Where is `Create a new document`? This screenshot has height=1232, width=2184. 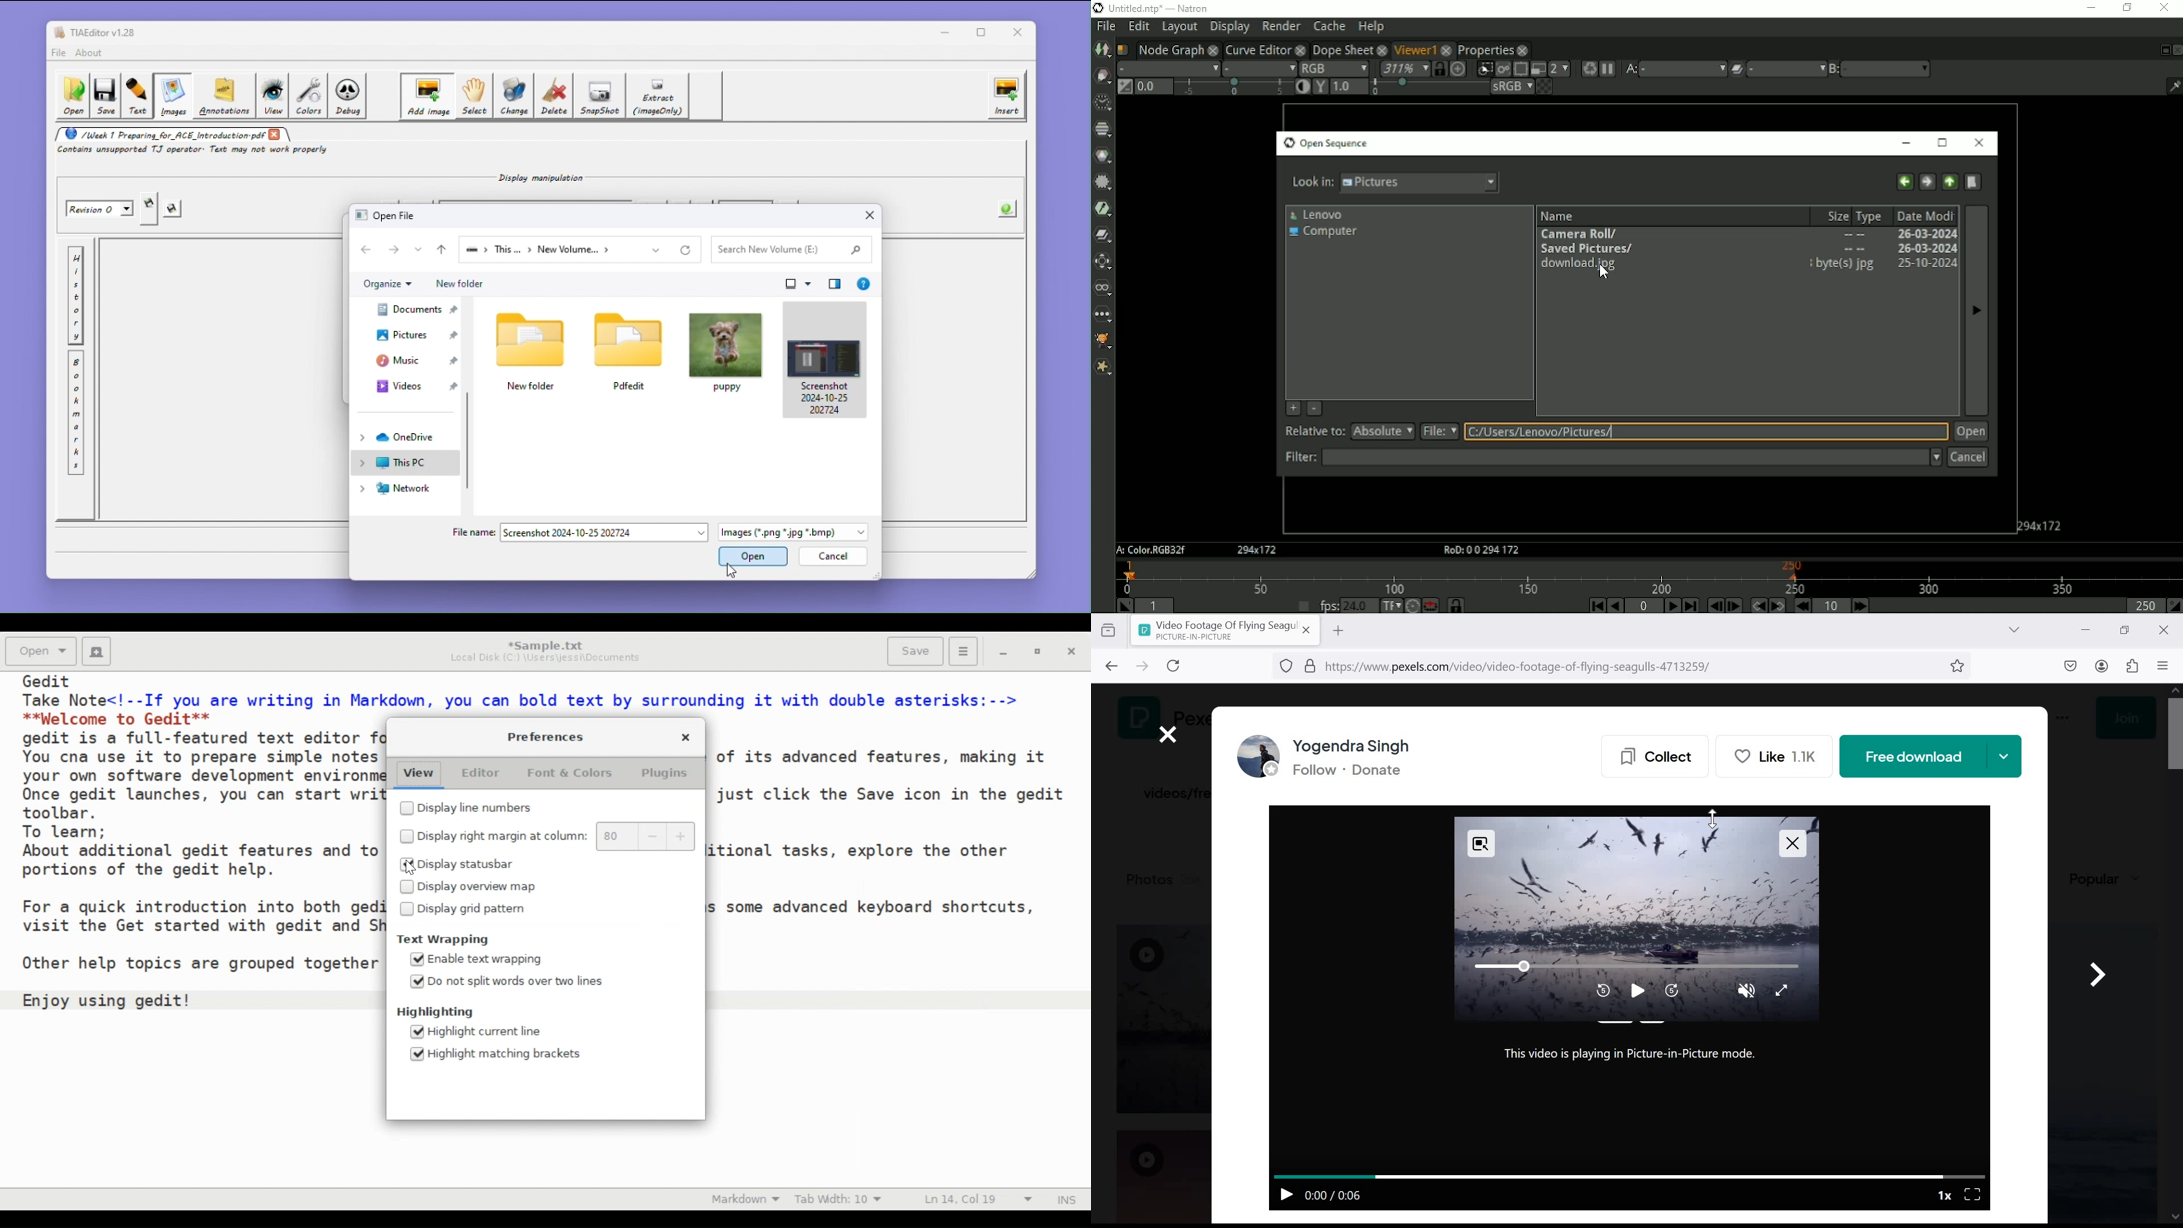 Create a new document is located at coordinates (97, 652).